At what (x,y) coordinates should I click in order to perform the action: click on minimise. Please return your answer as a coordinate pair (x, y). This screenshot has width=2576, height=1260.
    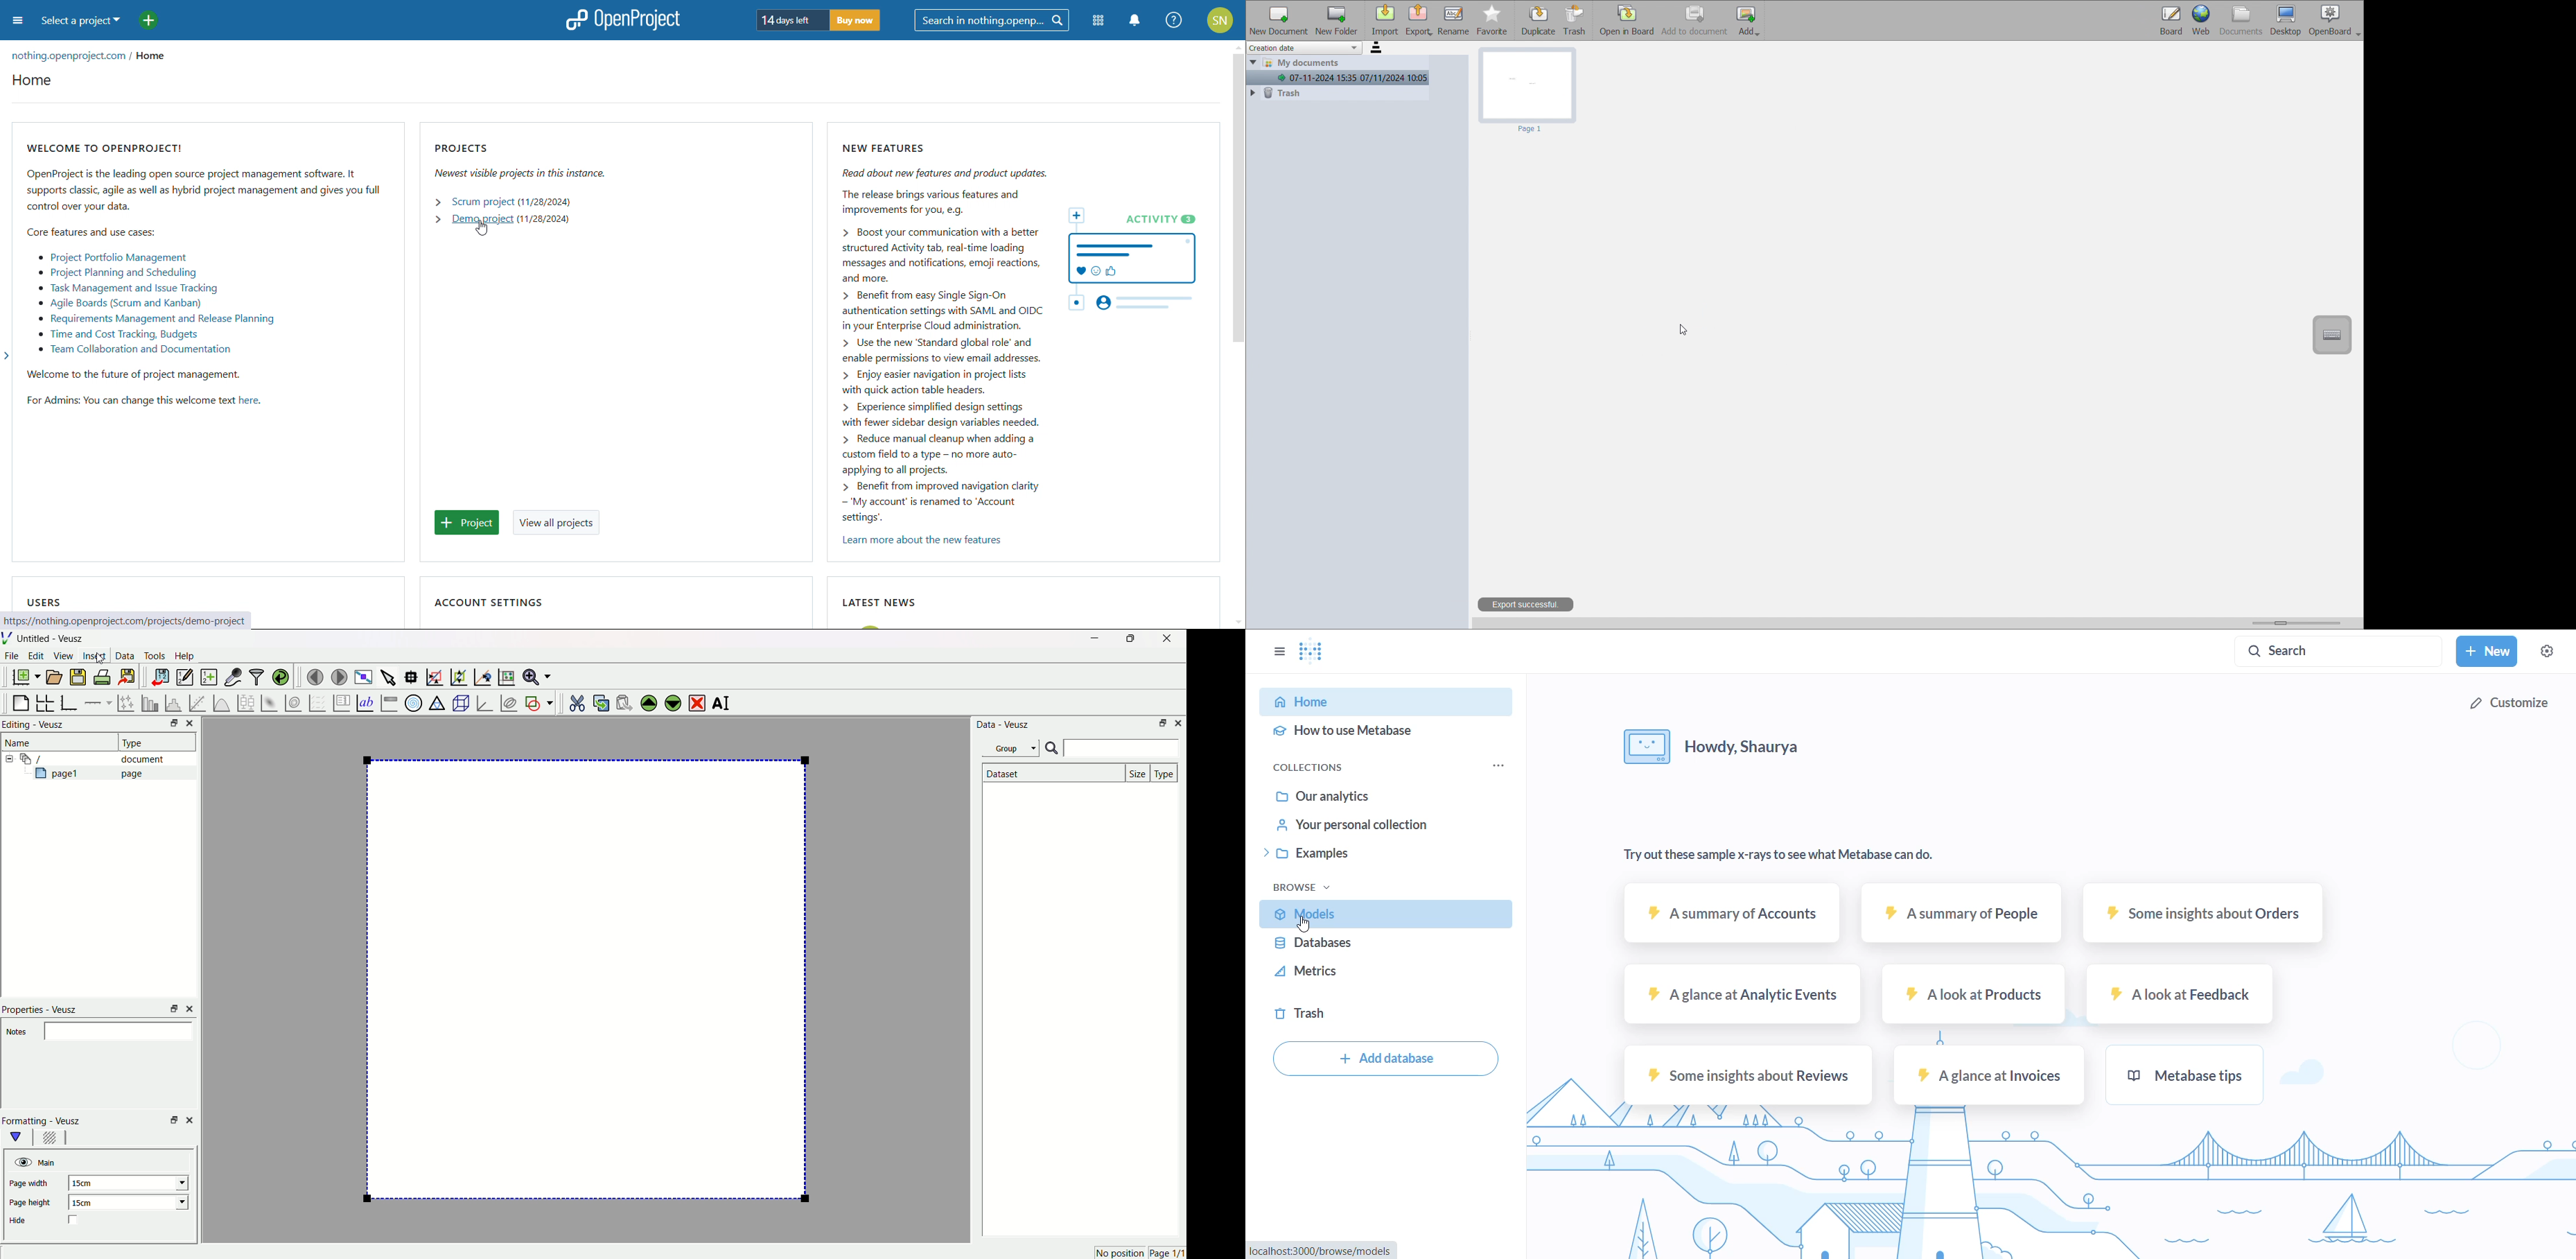
    Looking at the image, I should click on (171, 1120).